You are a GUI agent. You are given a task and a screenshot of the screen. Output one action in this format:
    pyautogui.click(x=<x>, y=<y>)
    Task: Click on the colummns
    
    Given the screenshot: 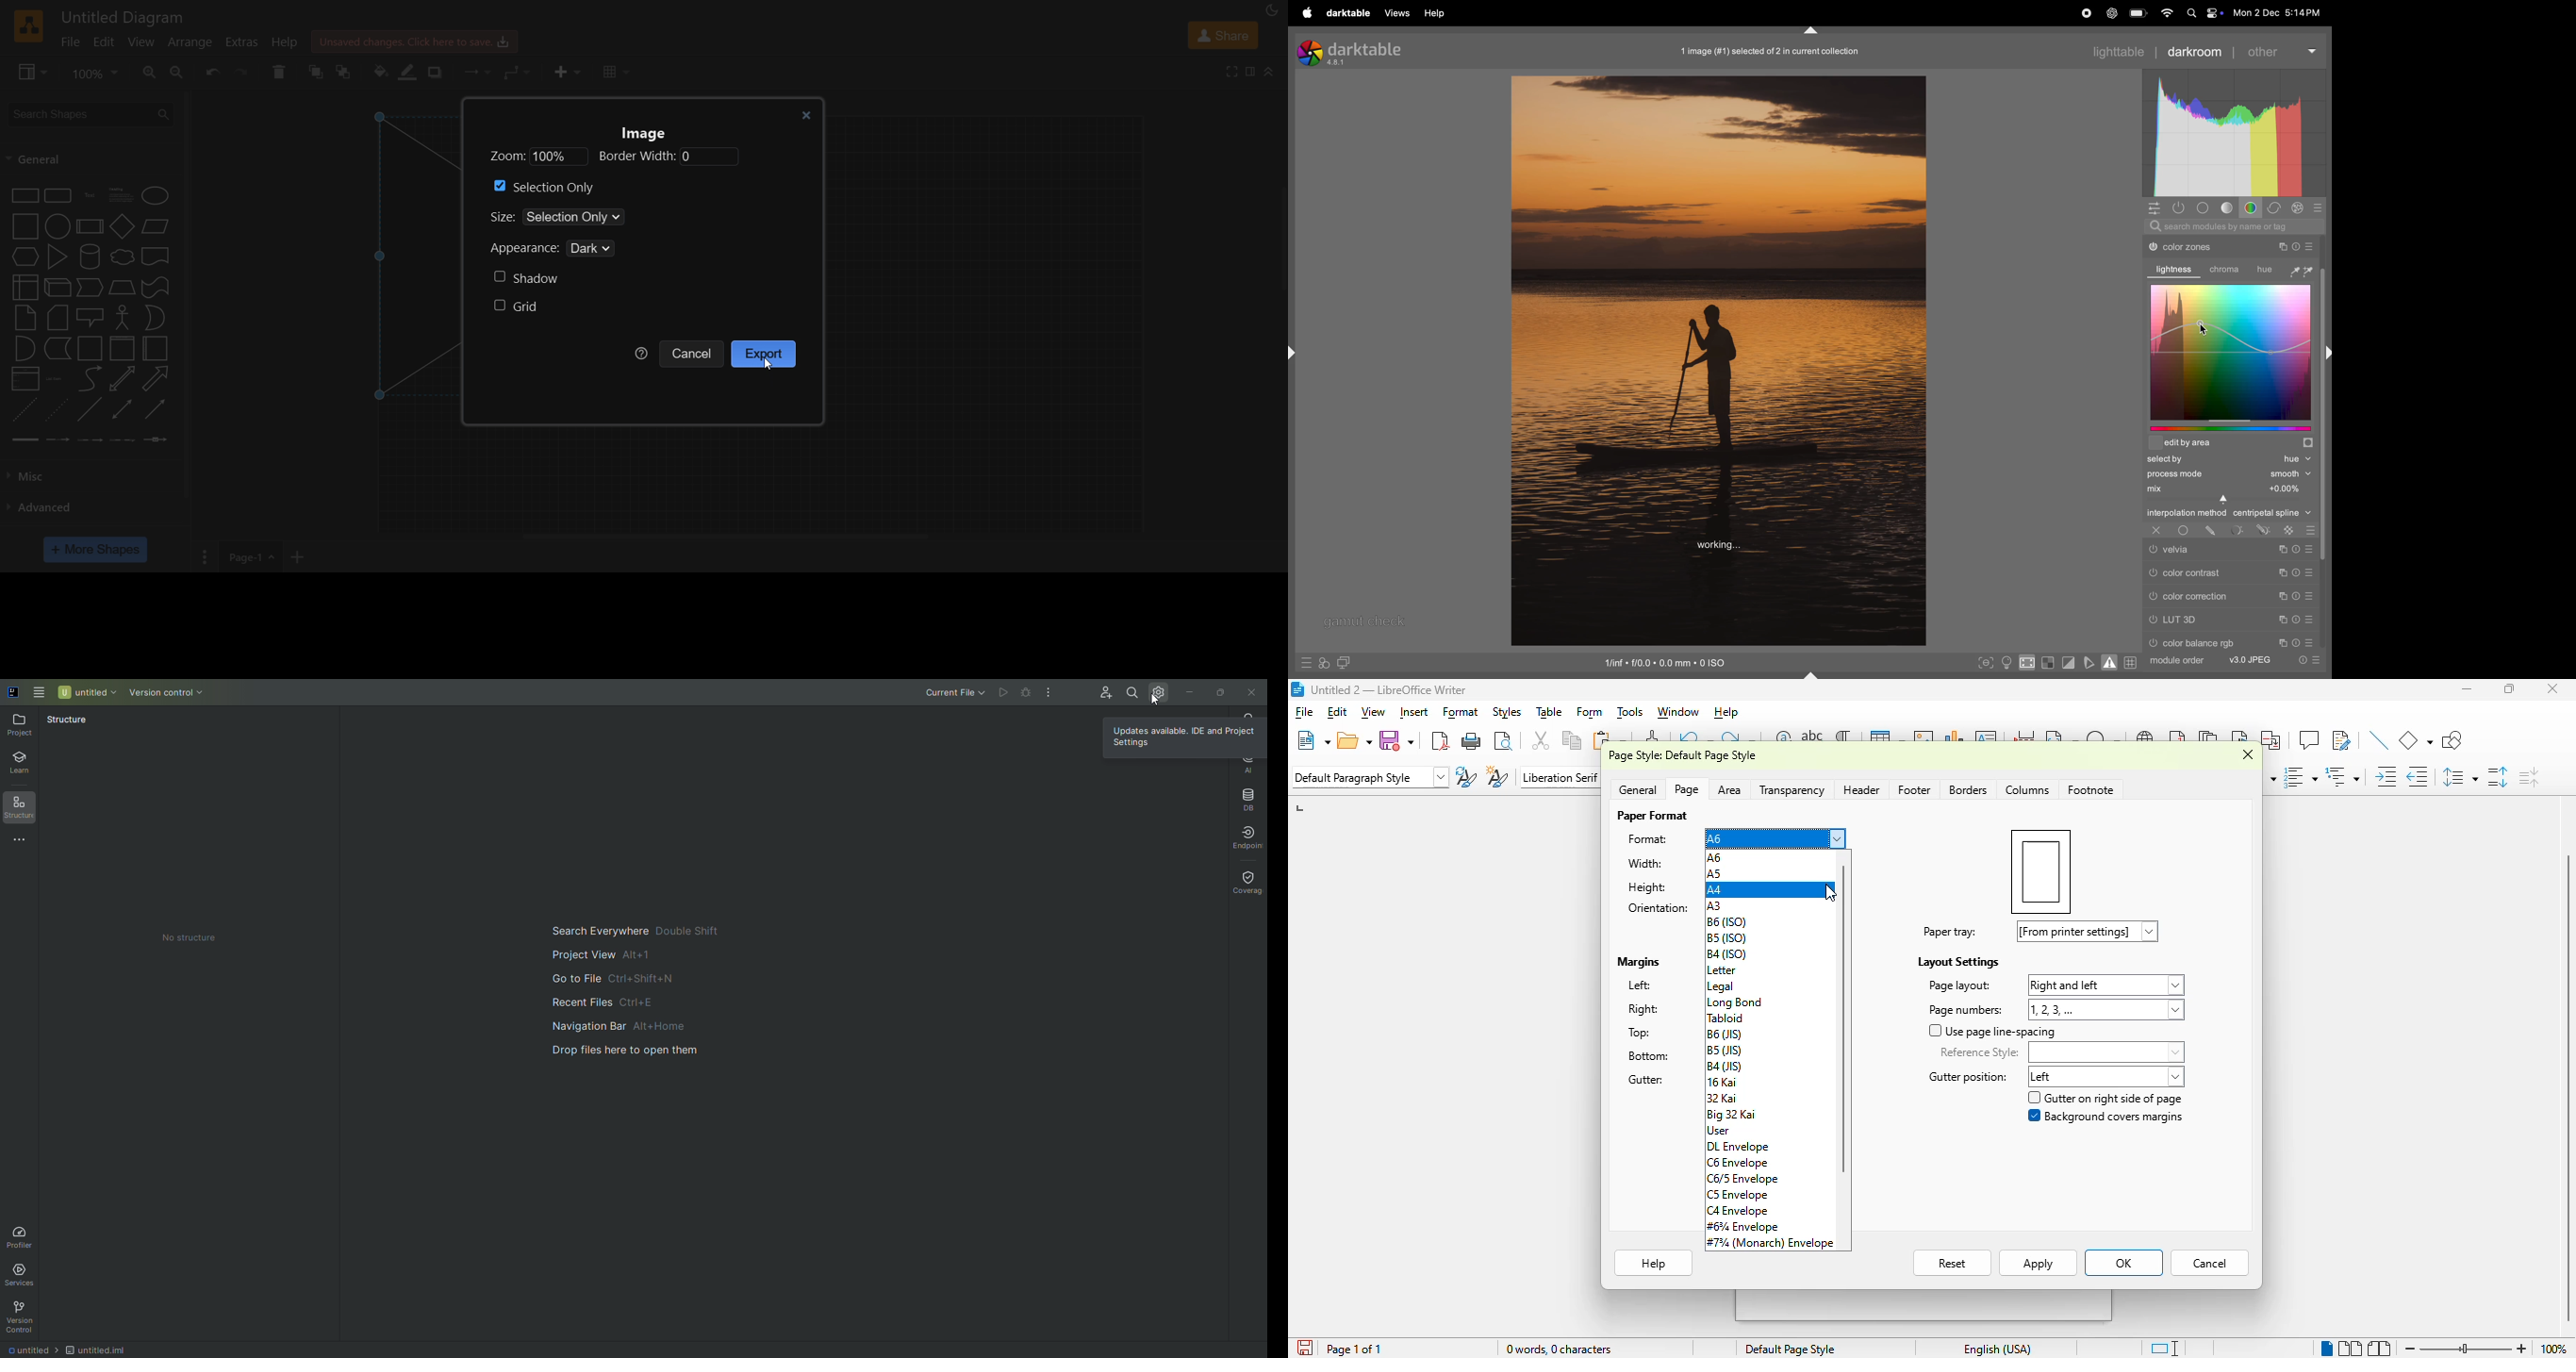 What is the action you would take?
    pyautogui.click(x=2028, y=789)
    